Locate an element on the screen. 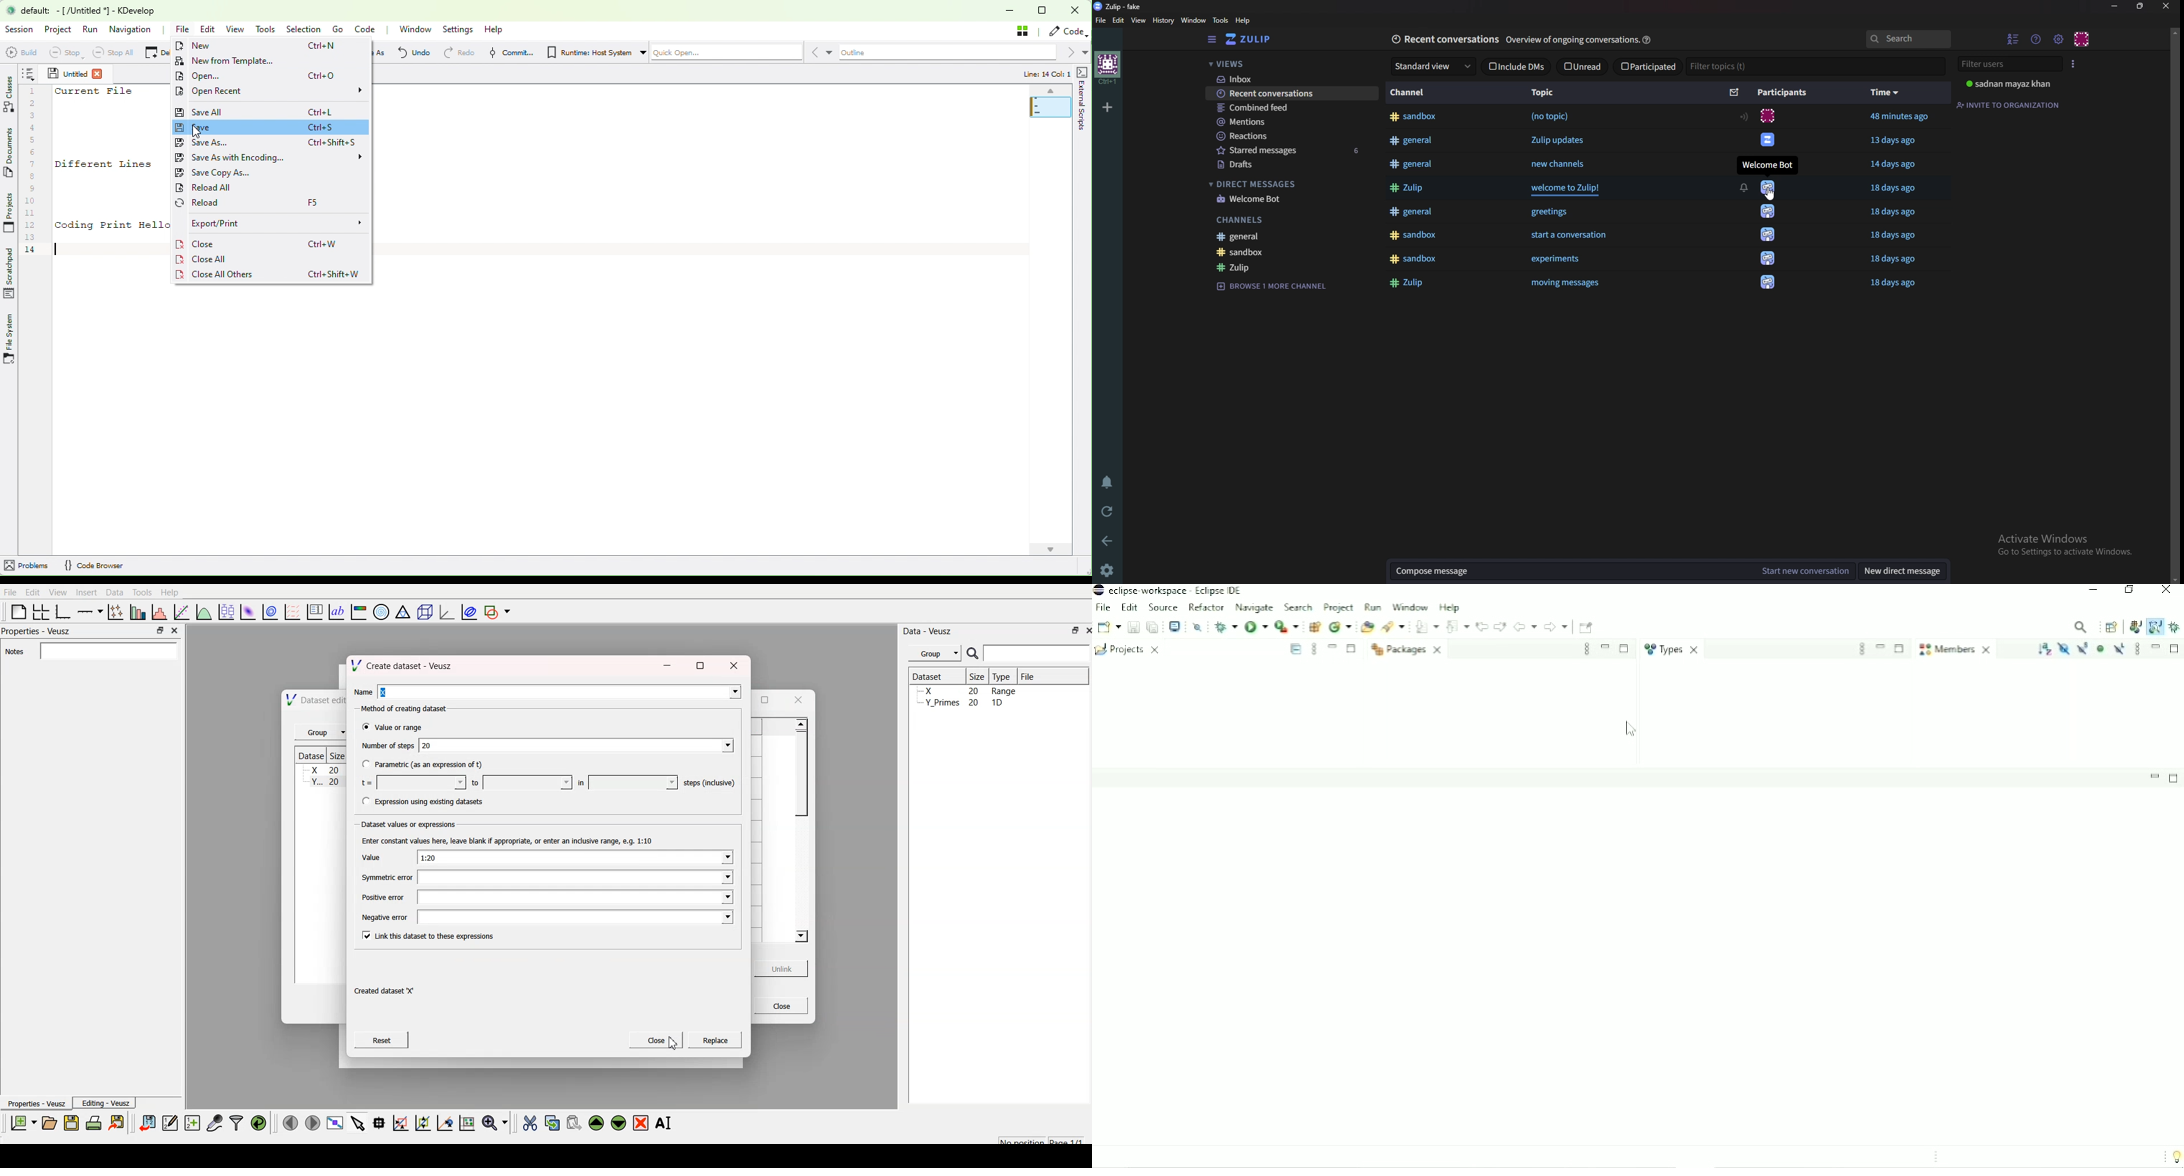  Add organization is located at coordinates (1107, 107).